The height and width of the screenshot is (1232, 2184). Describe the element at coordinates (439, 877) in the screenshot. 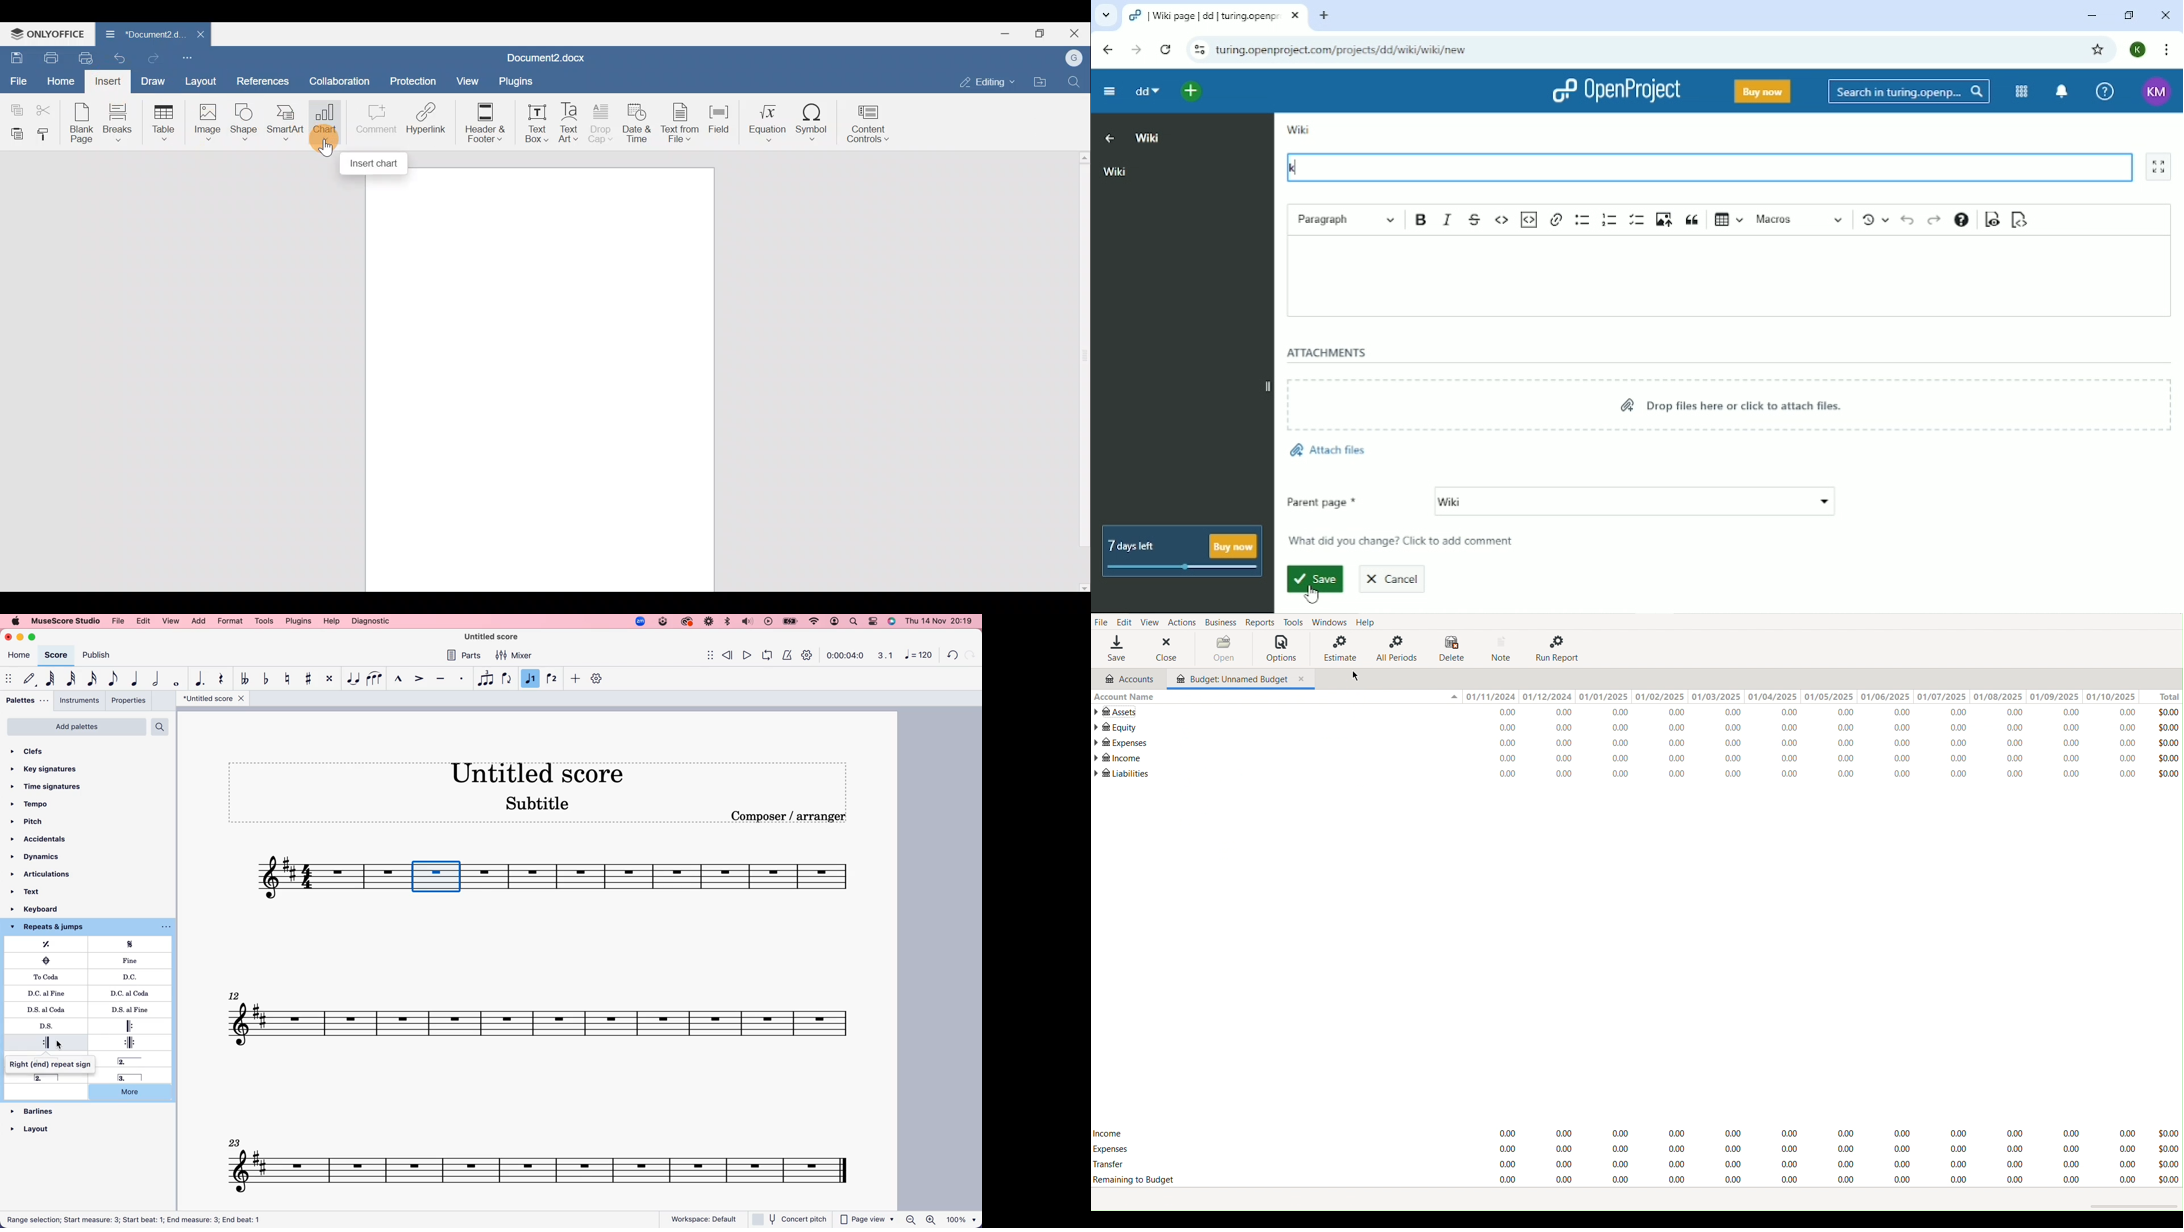

I see `selected scale` at that location.